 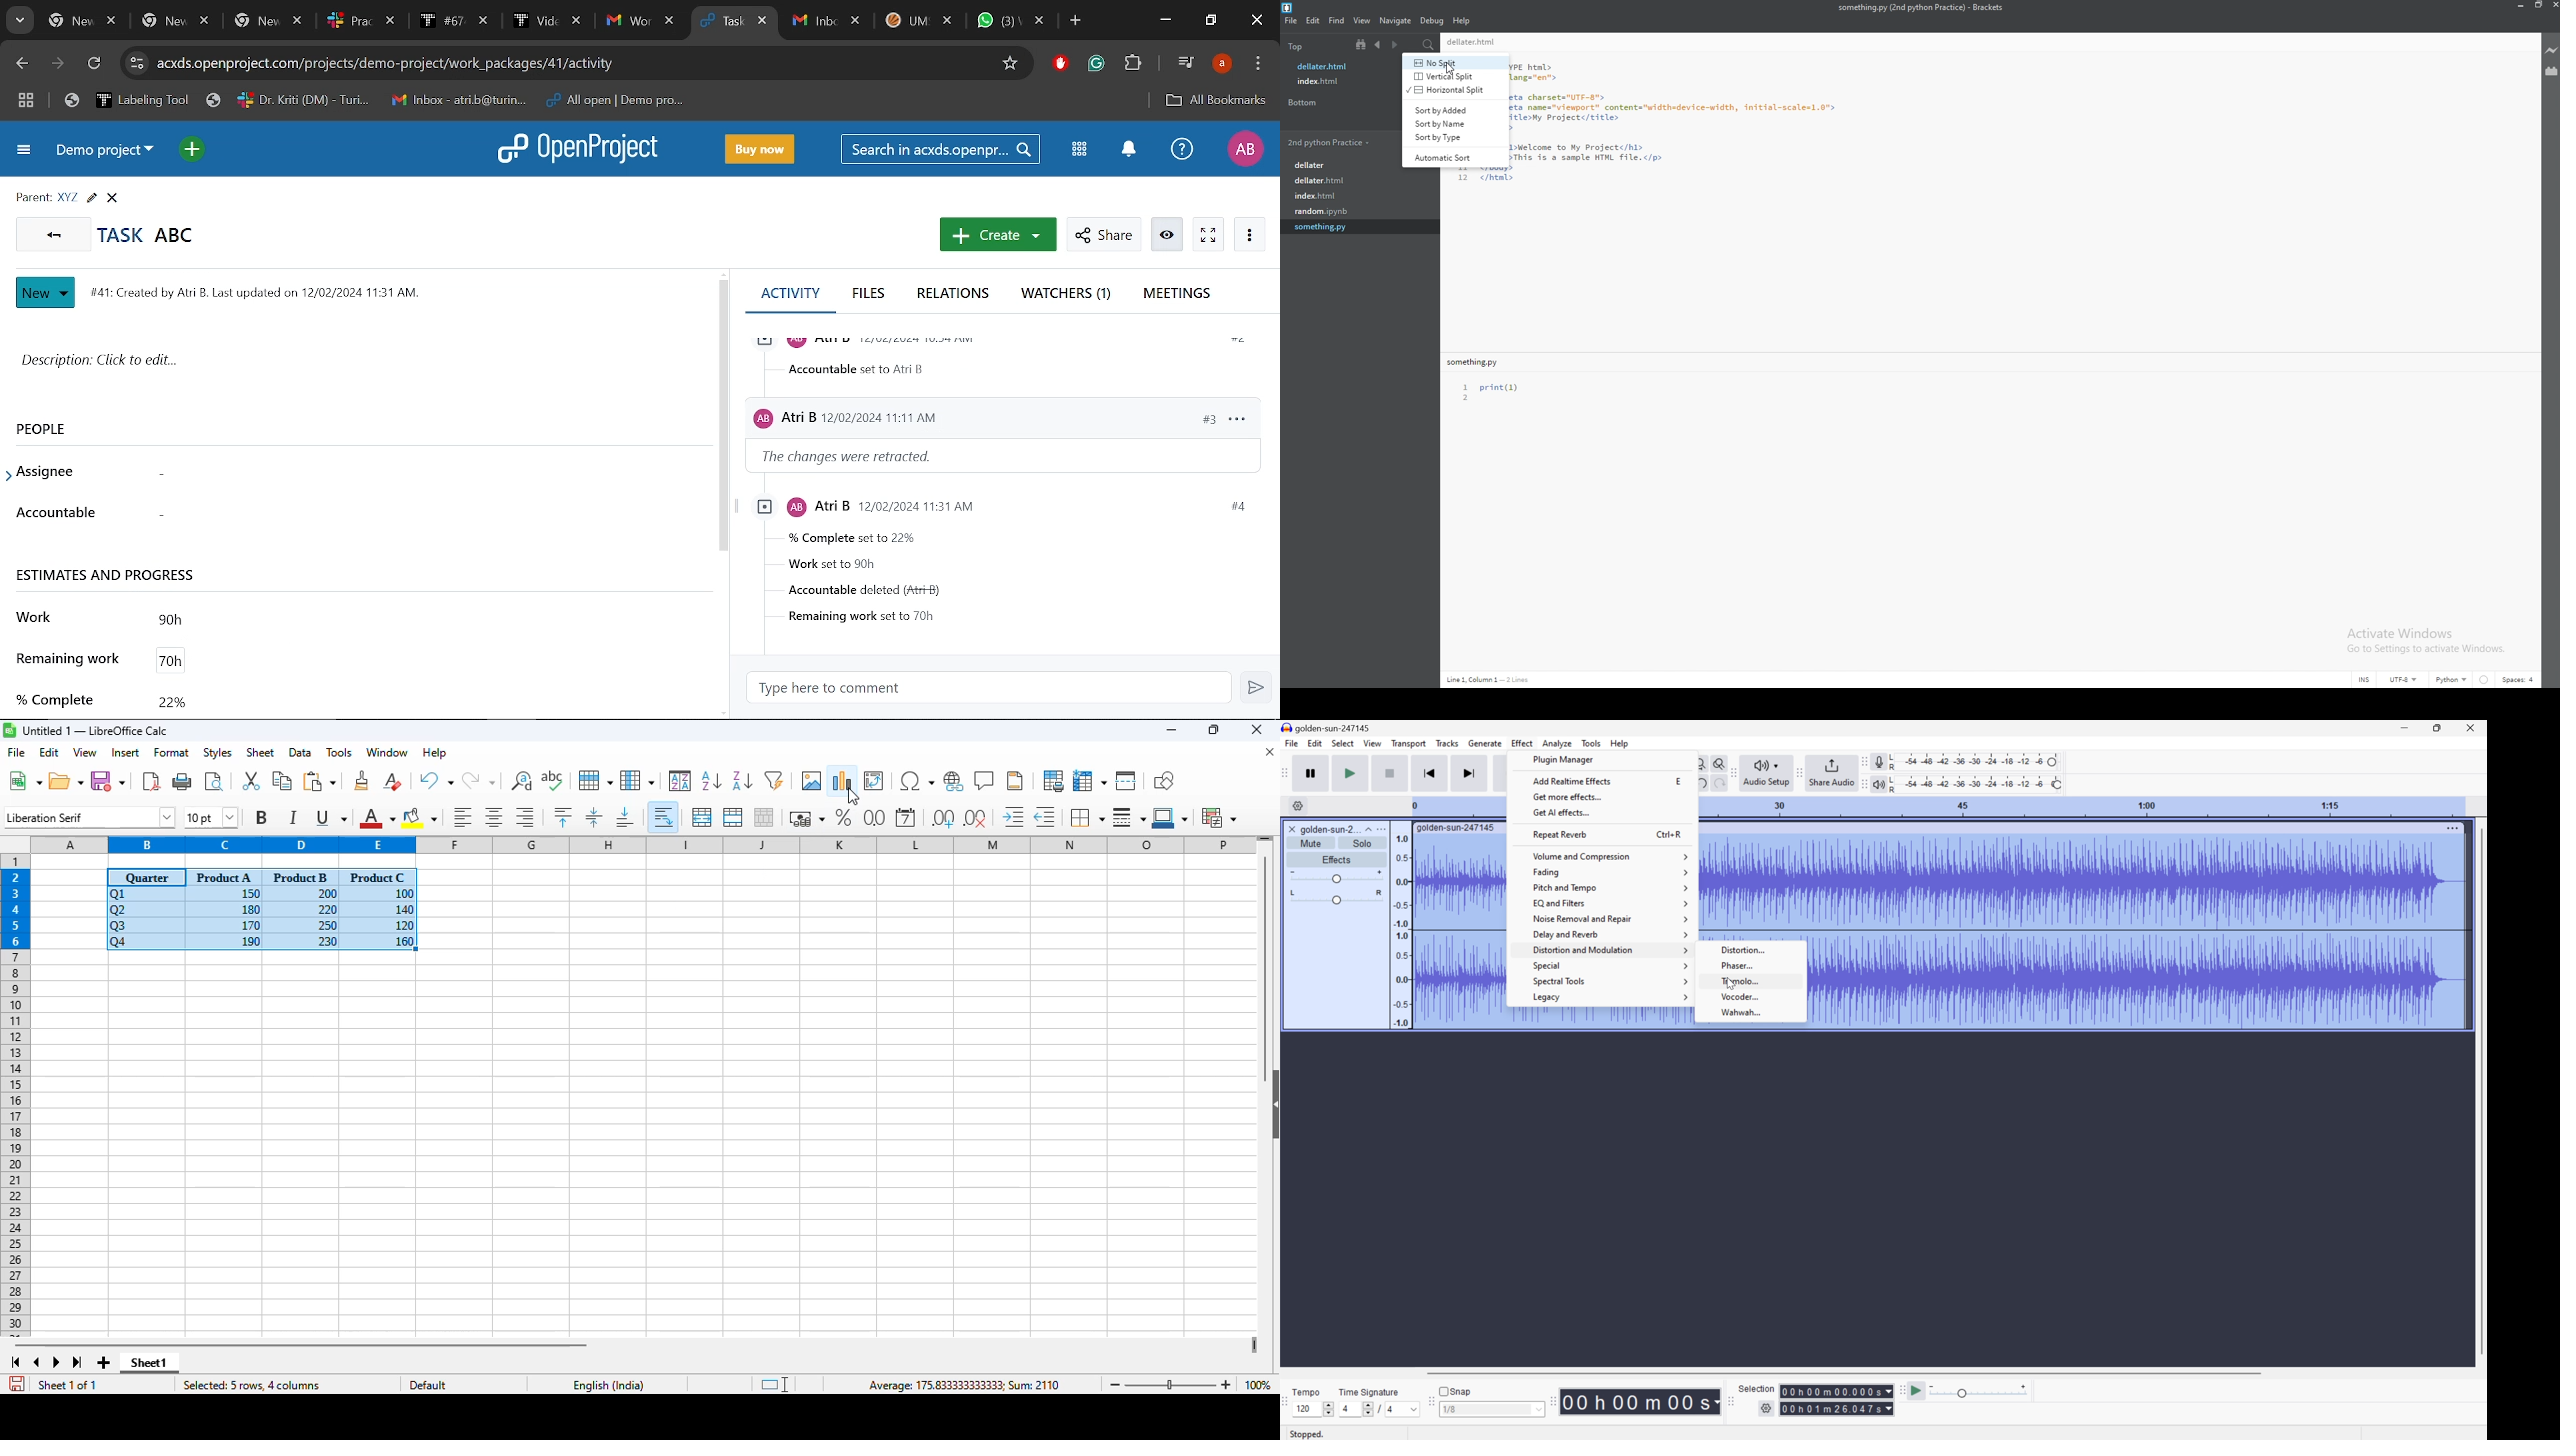 I want to click on remaining work, so click(x=71, y=658).